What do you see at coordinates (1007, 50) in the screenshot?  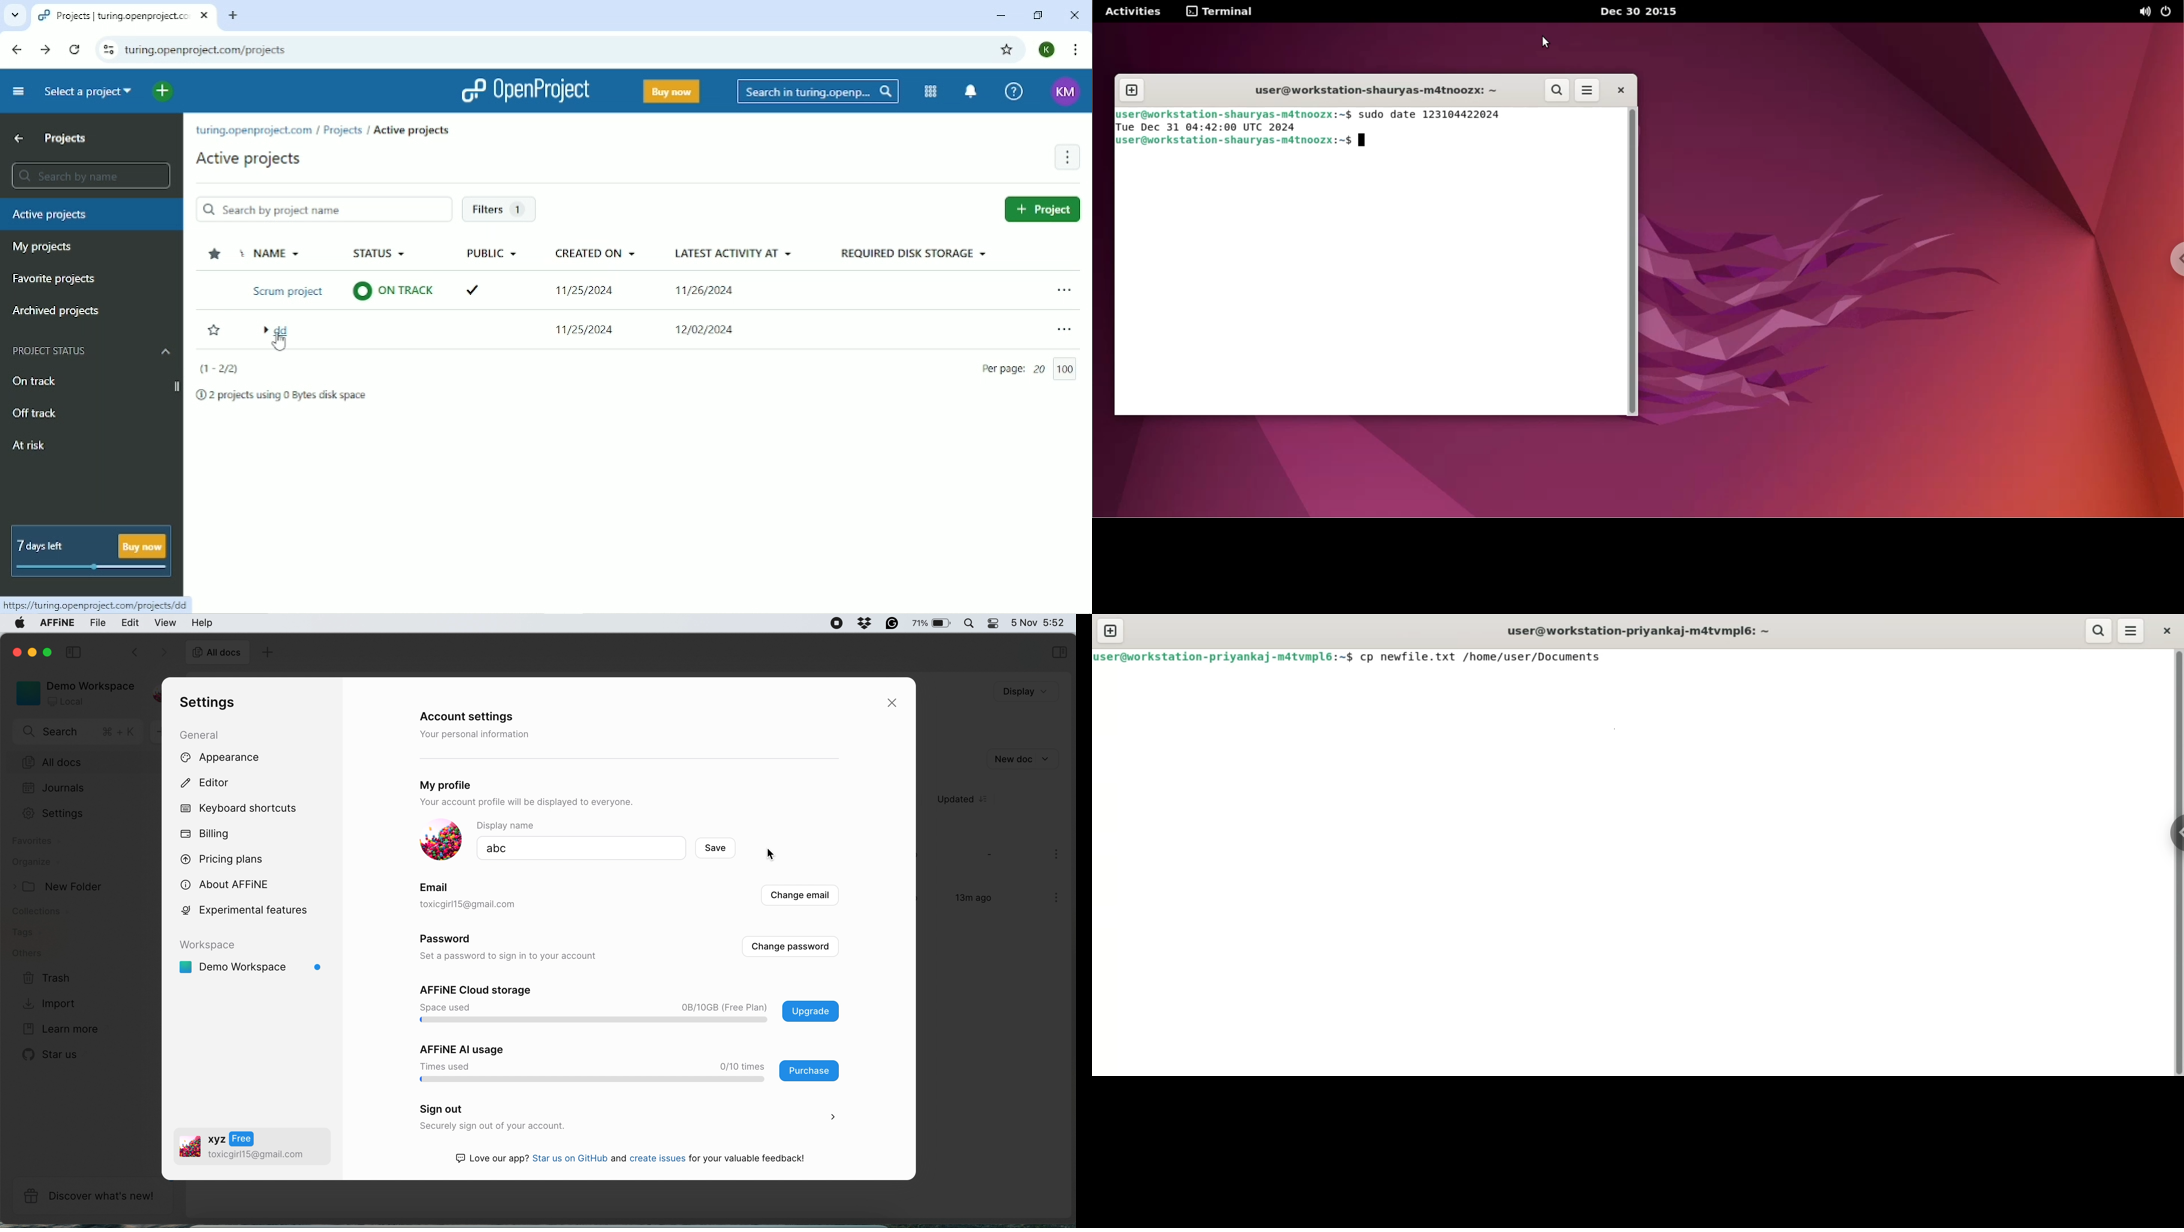 I see `Bookmark this tab` at bounding box center [1007, 50].